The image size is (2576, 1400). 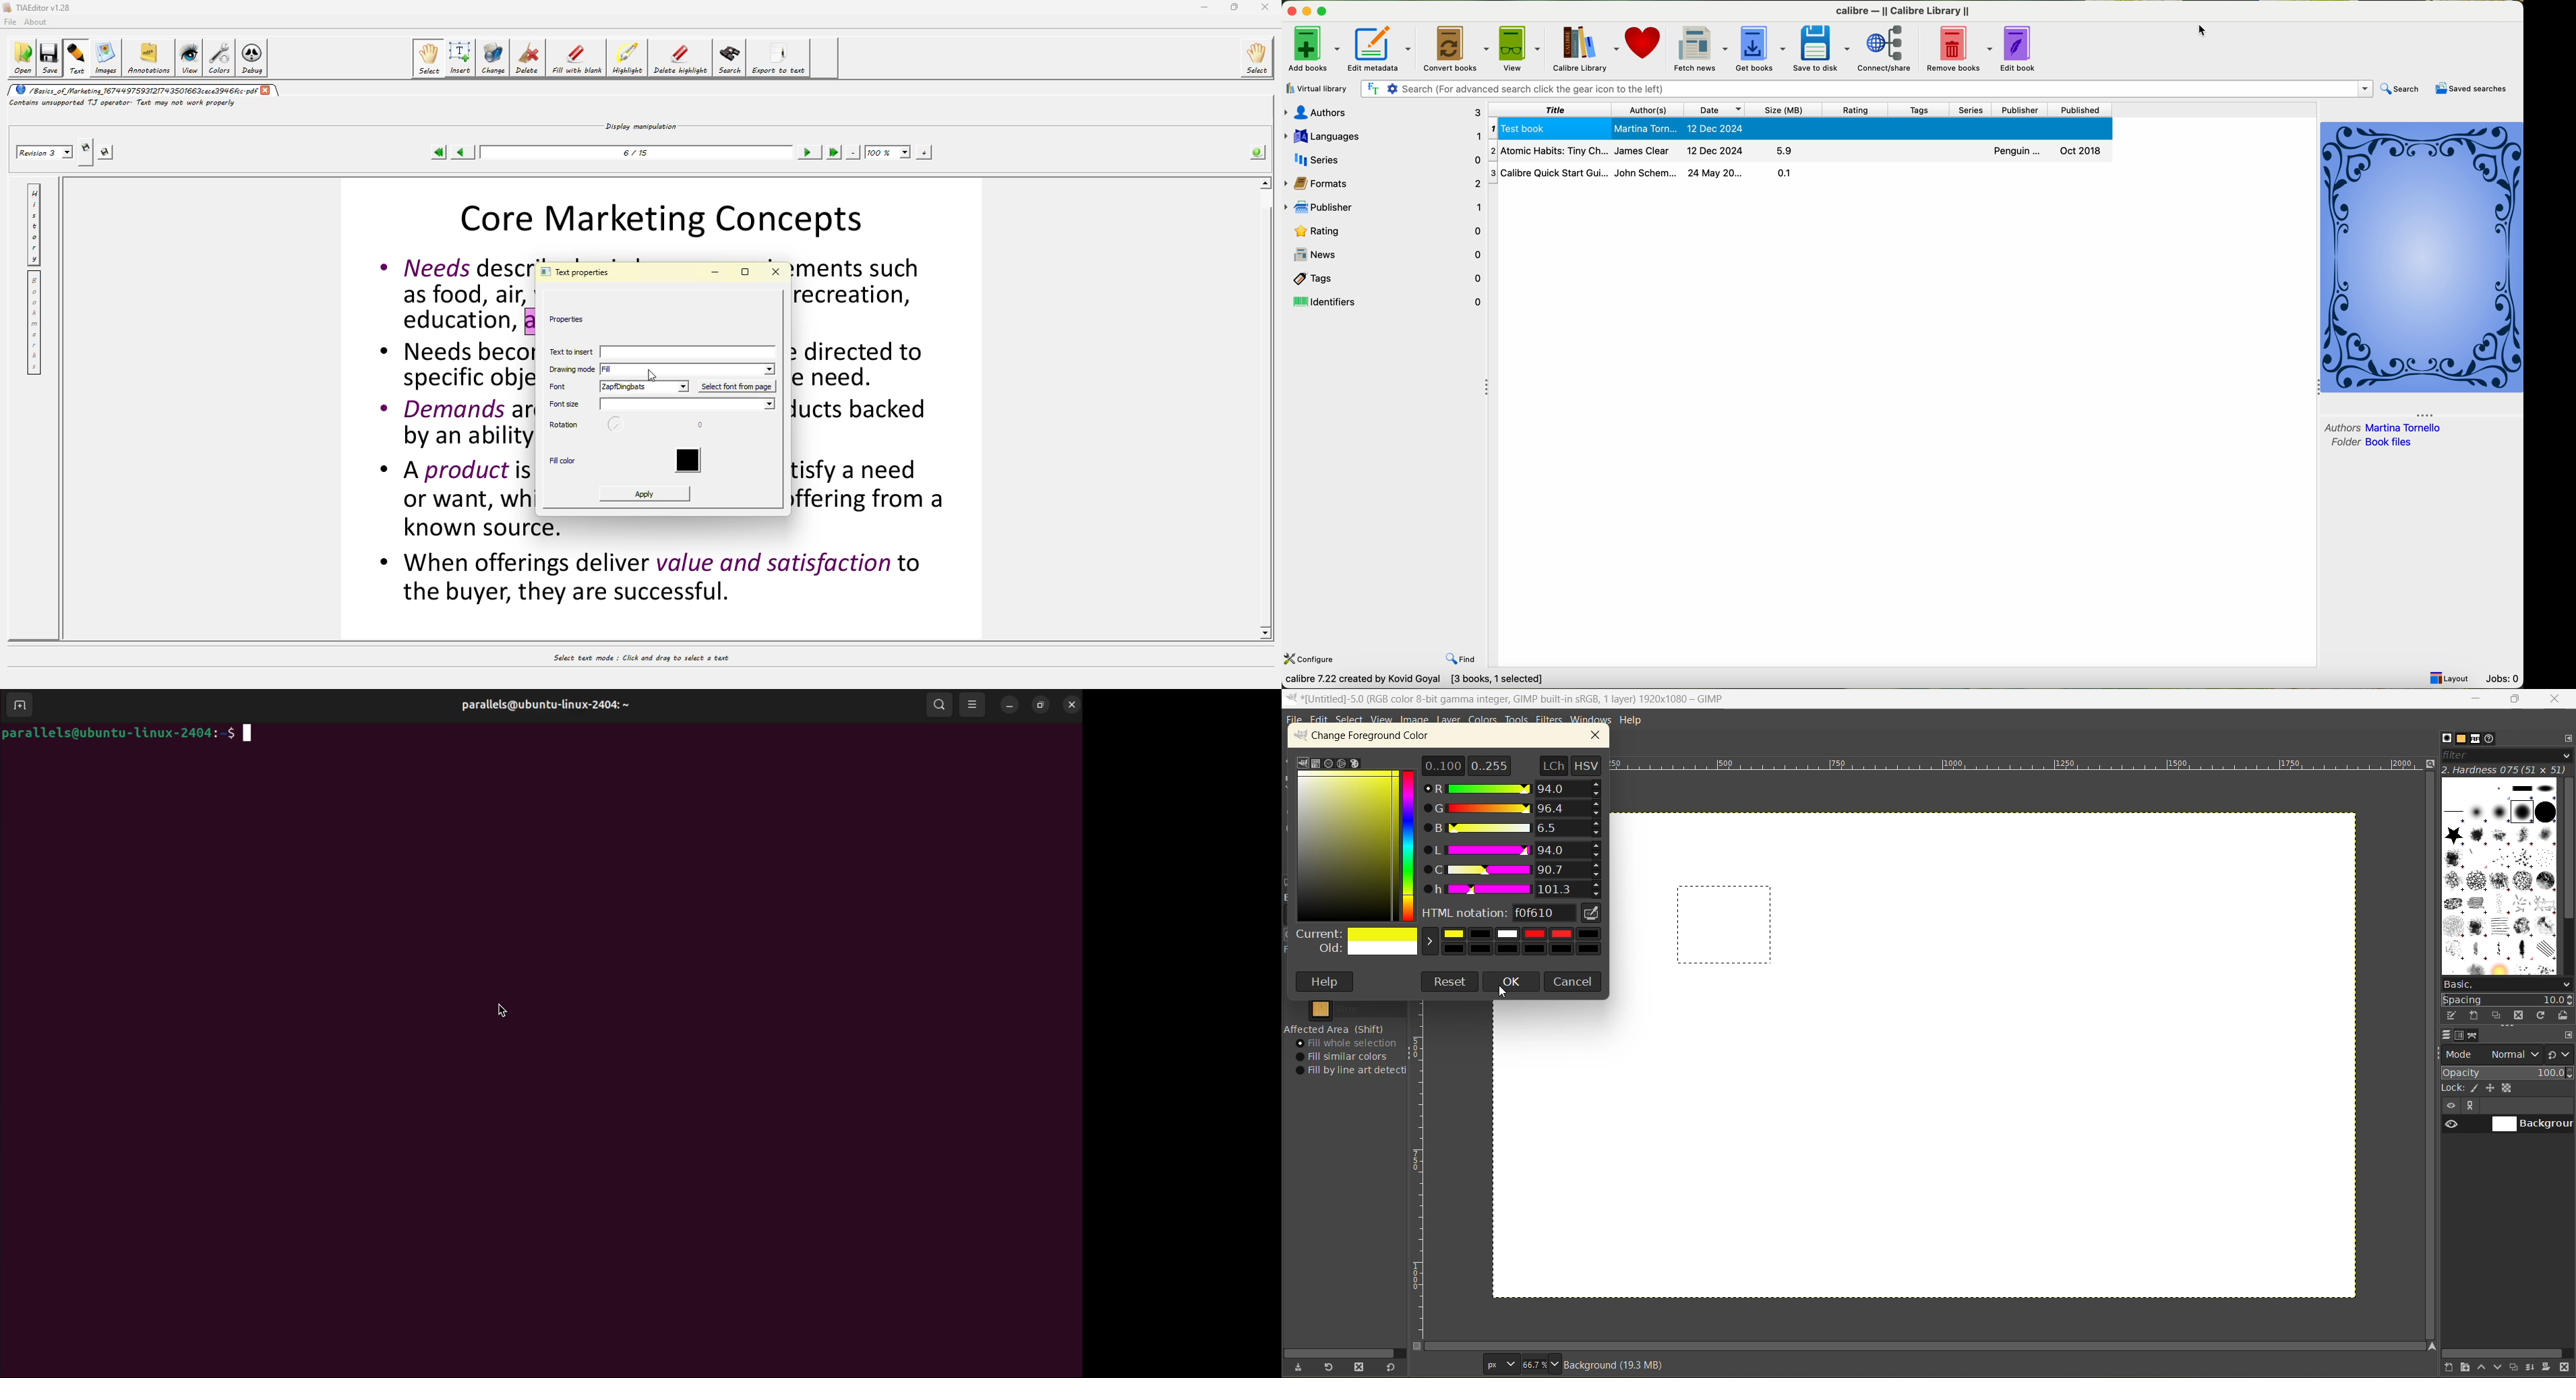 What do you see at coordinates (2517, 1366) in the screenshot?
I see `create a duplicate layer` at bounding box center [2517, 1366].